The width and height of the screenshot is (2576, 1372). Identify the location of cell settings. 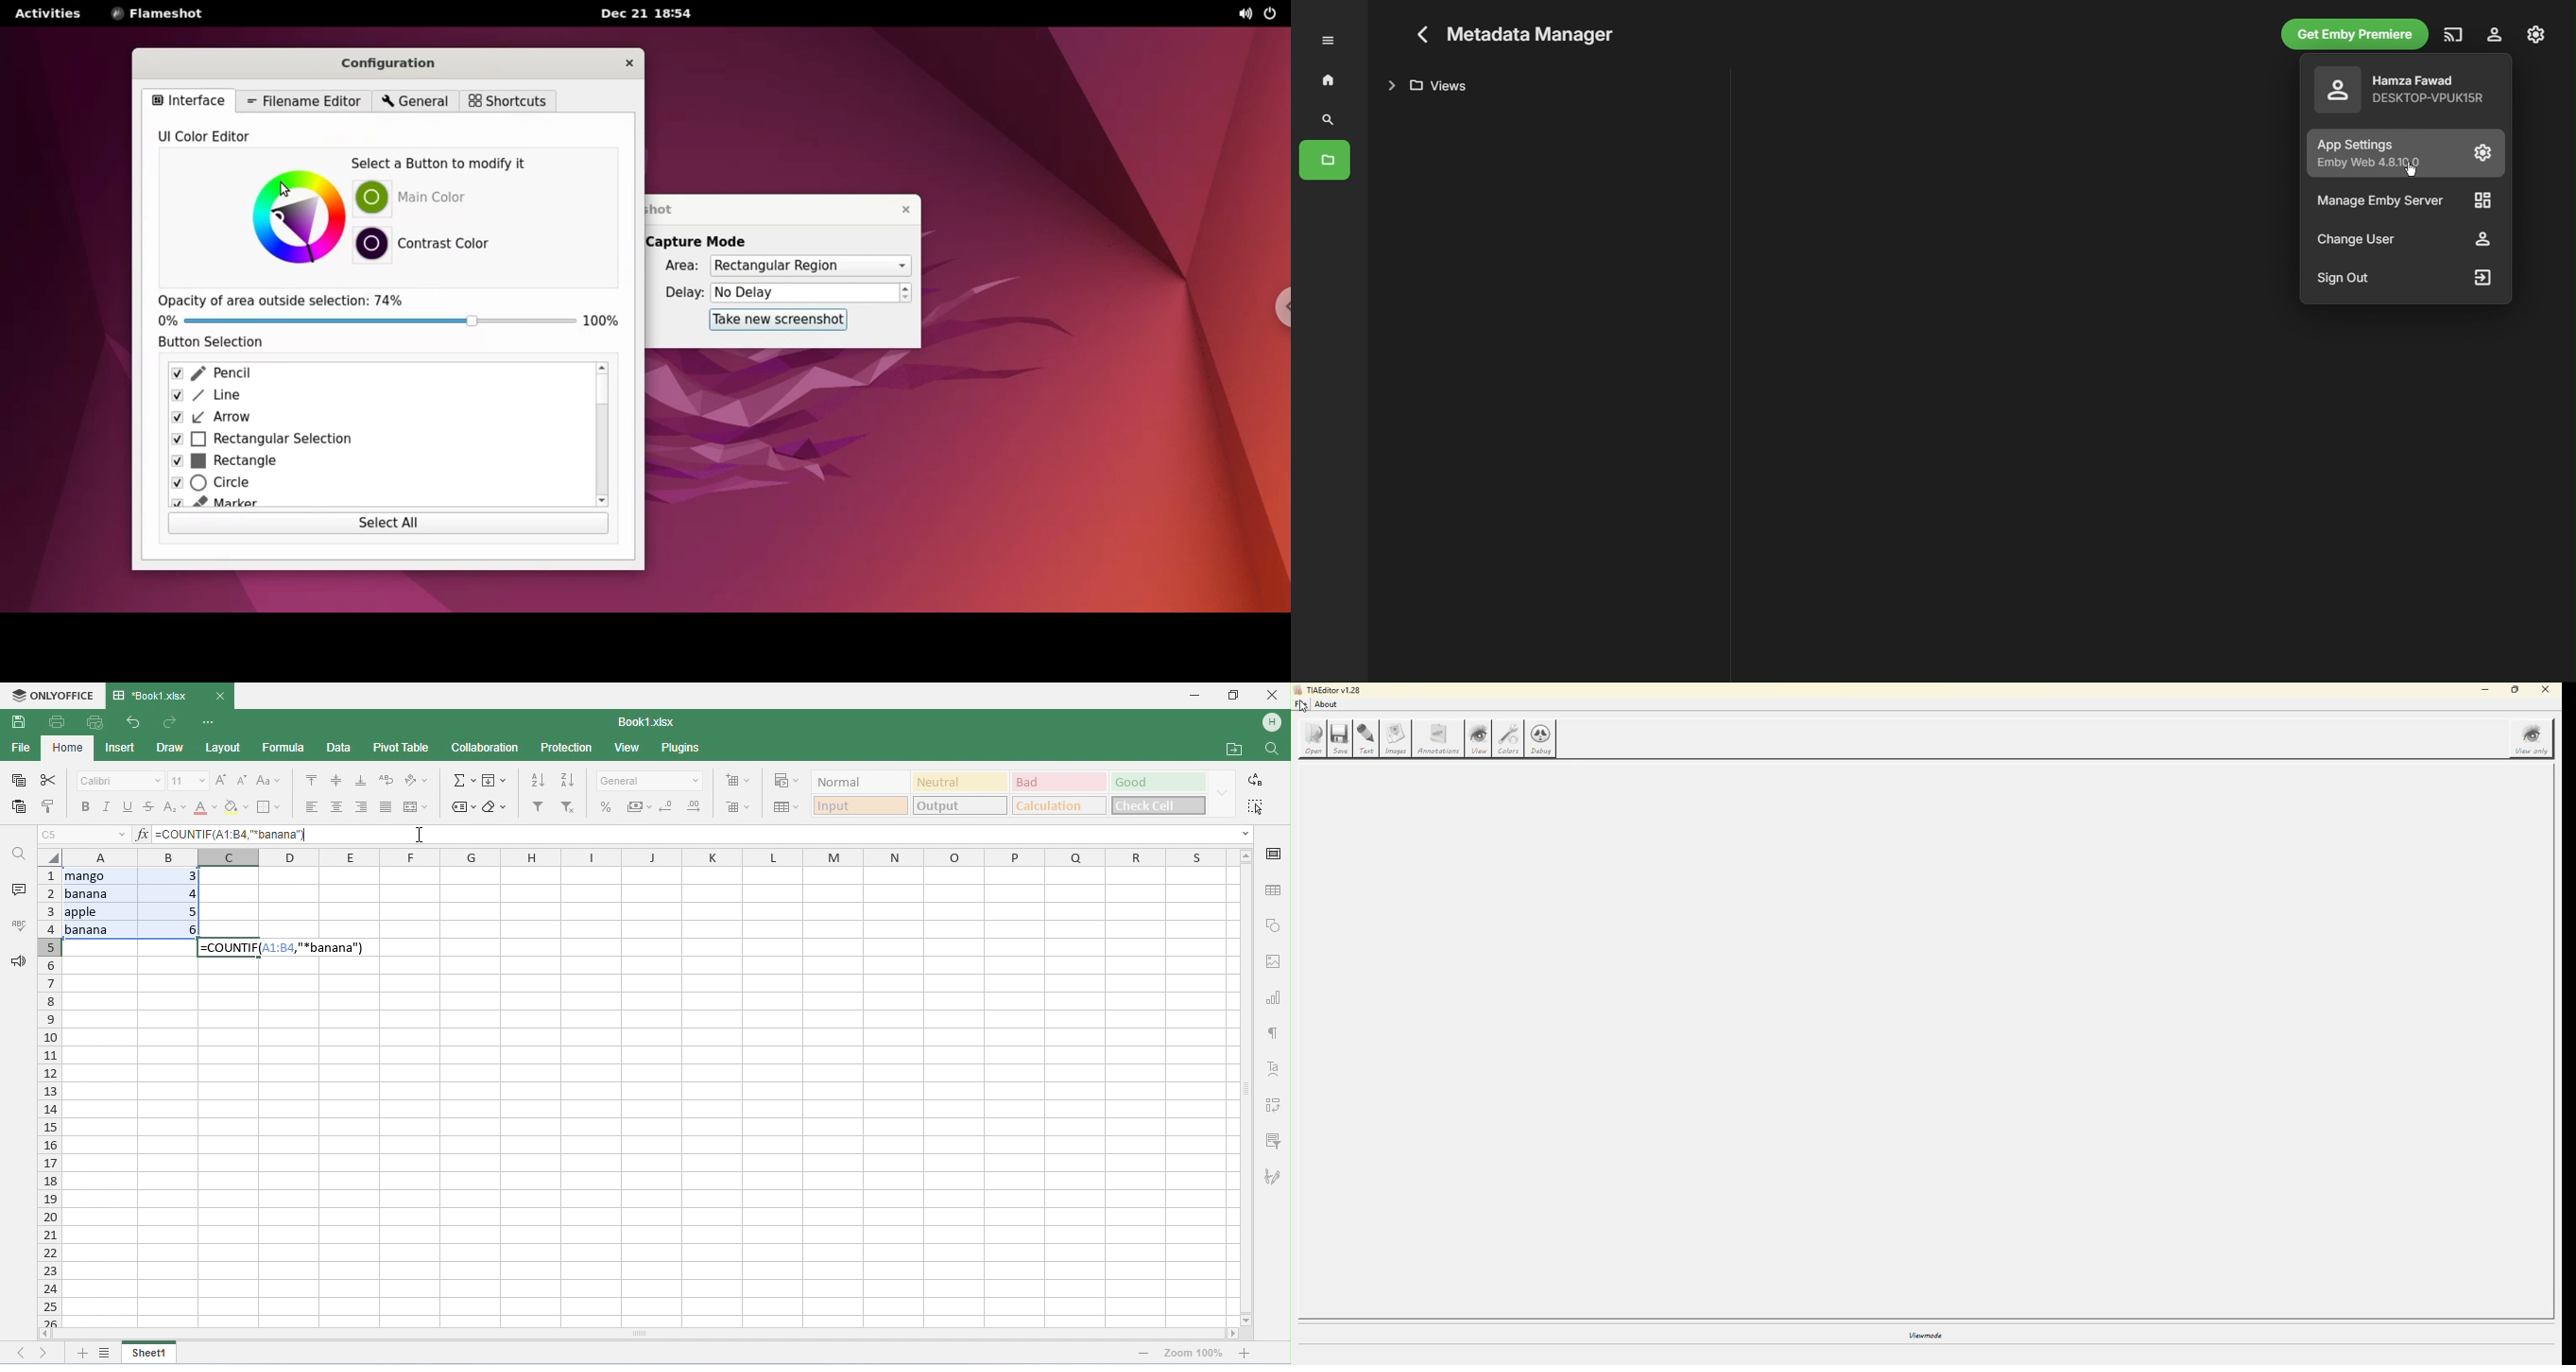
(1273, 853).